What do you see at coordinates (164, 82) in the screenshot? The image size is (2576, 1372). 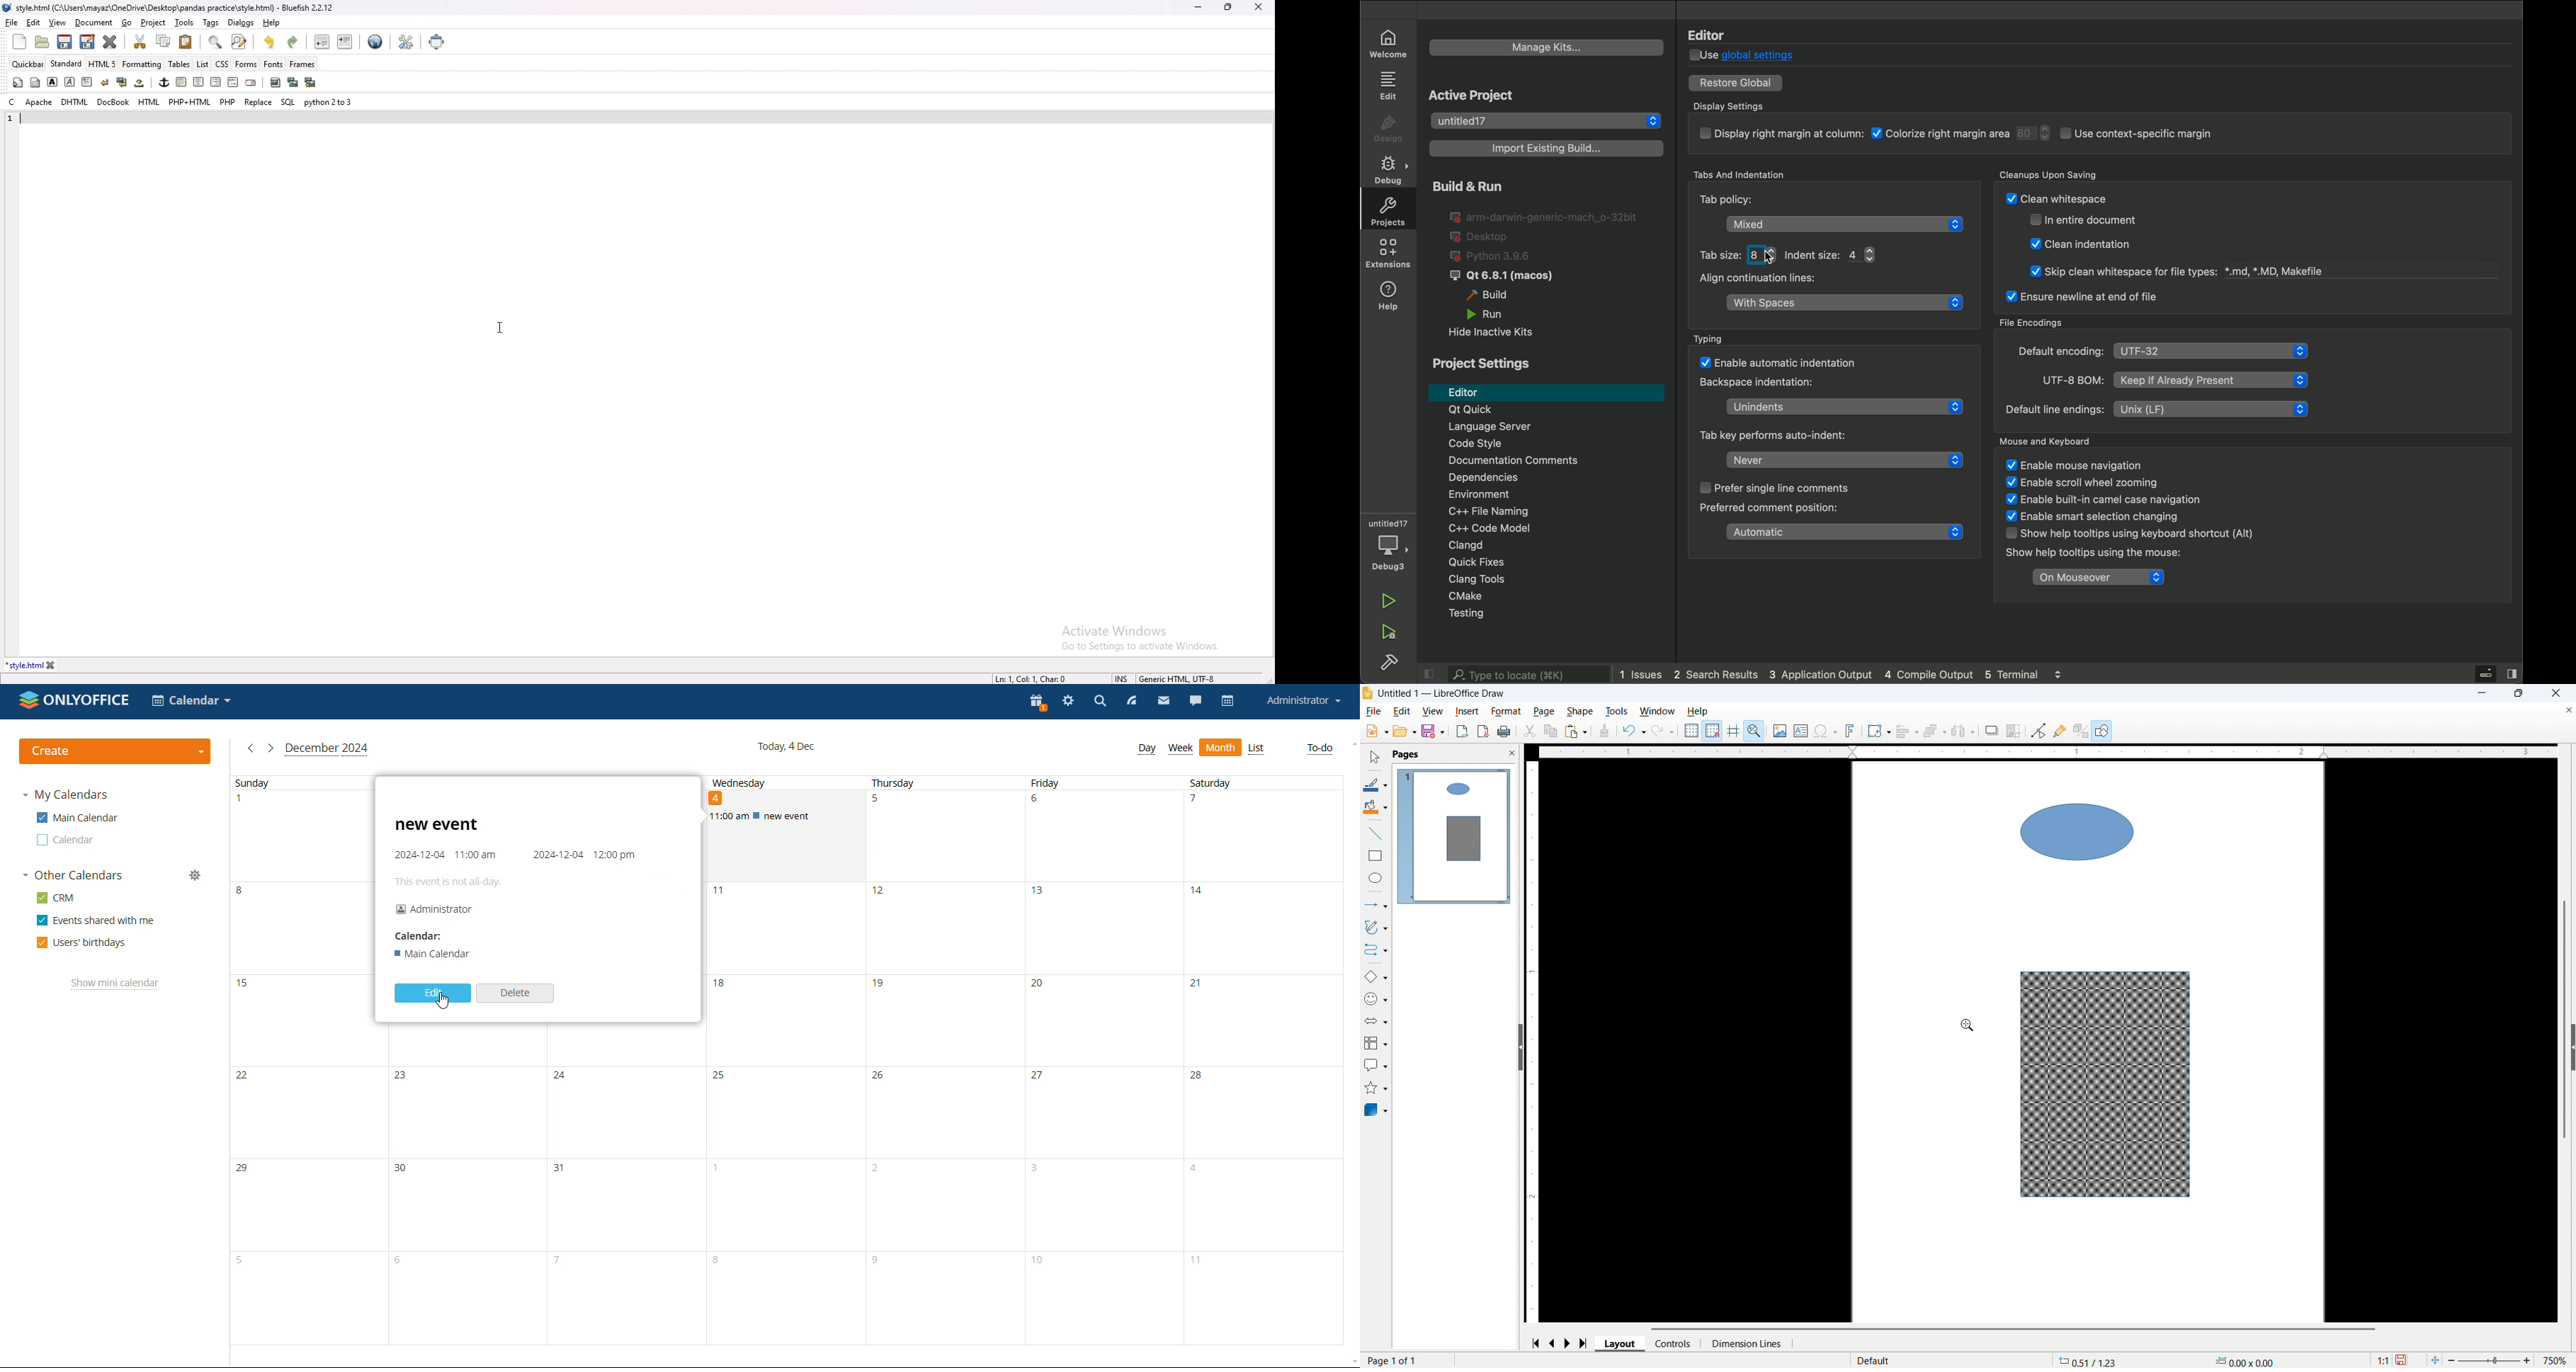 I see `anchor` at bounding box center [164, 82].